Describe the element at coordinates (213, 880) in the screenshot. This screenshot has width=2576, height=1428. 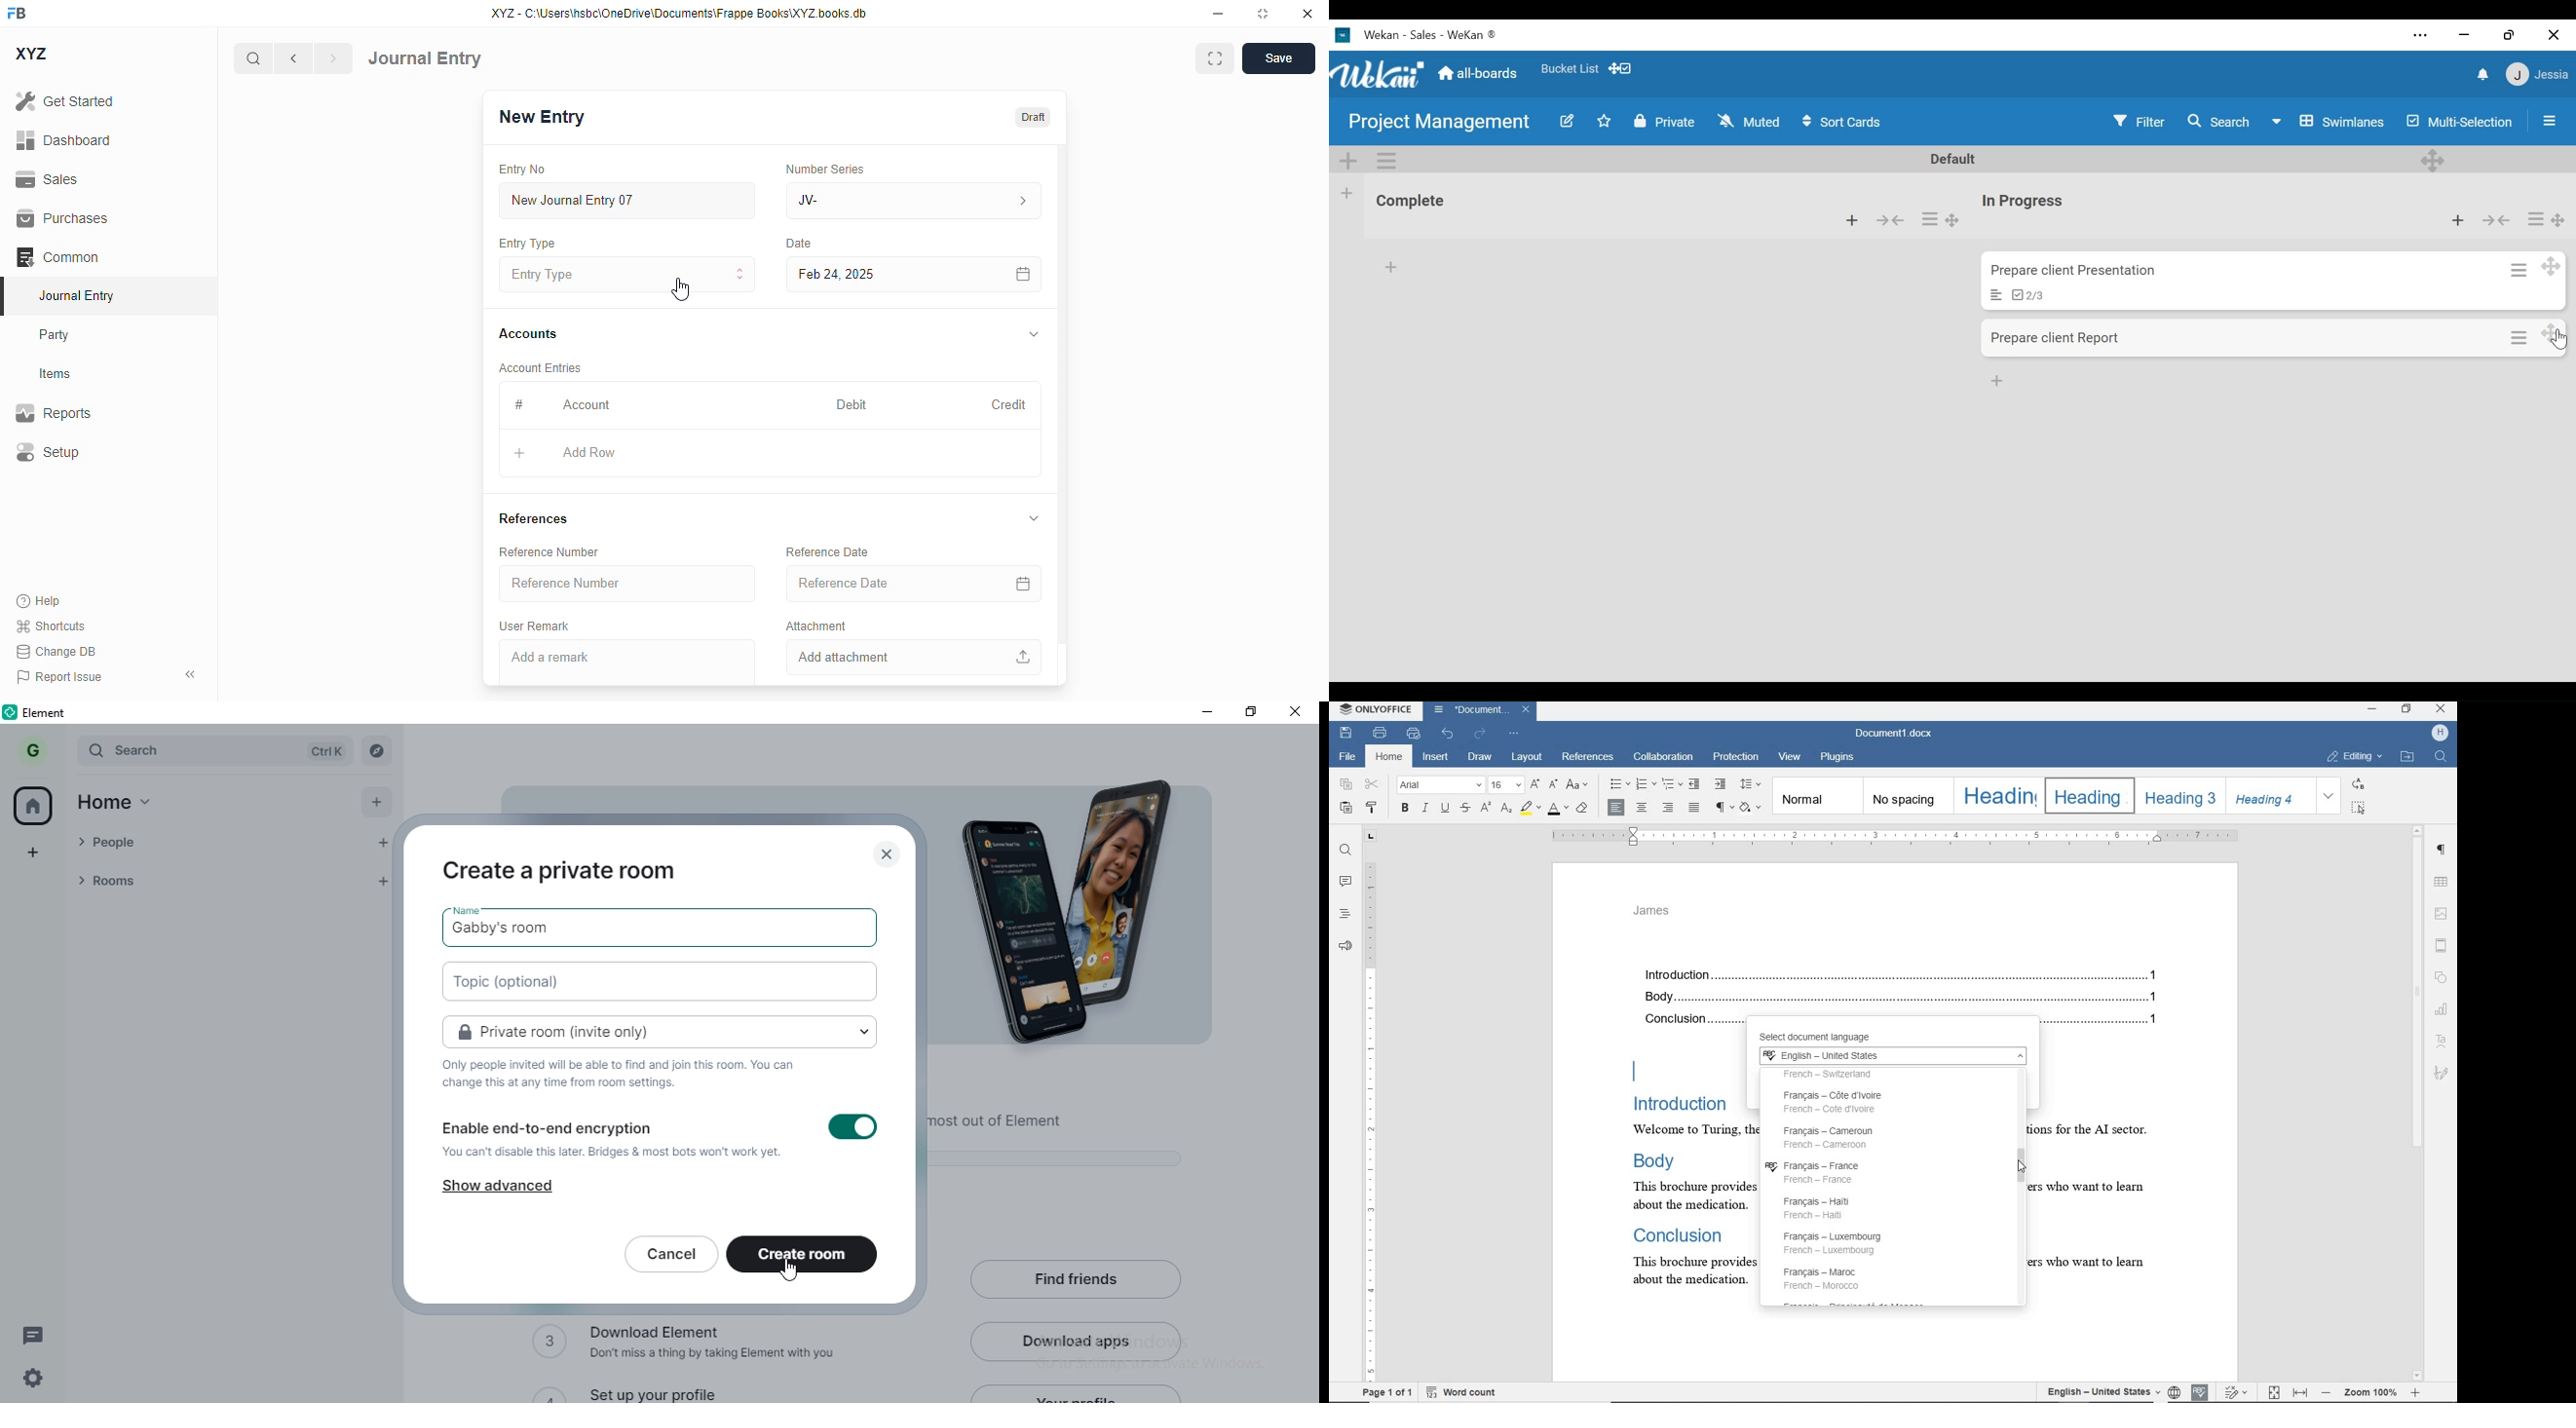
I see `rooms` at that location.